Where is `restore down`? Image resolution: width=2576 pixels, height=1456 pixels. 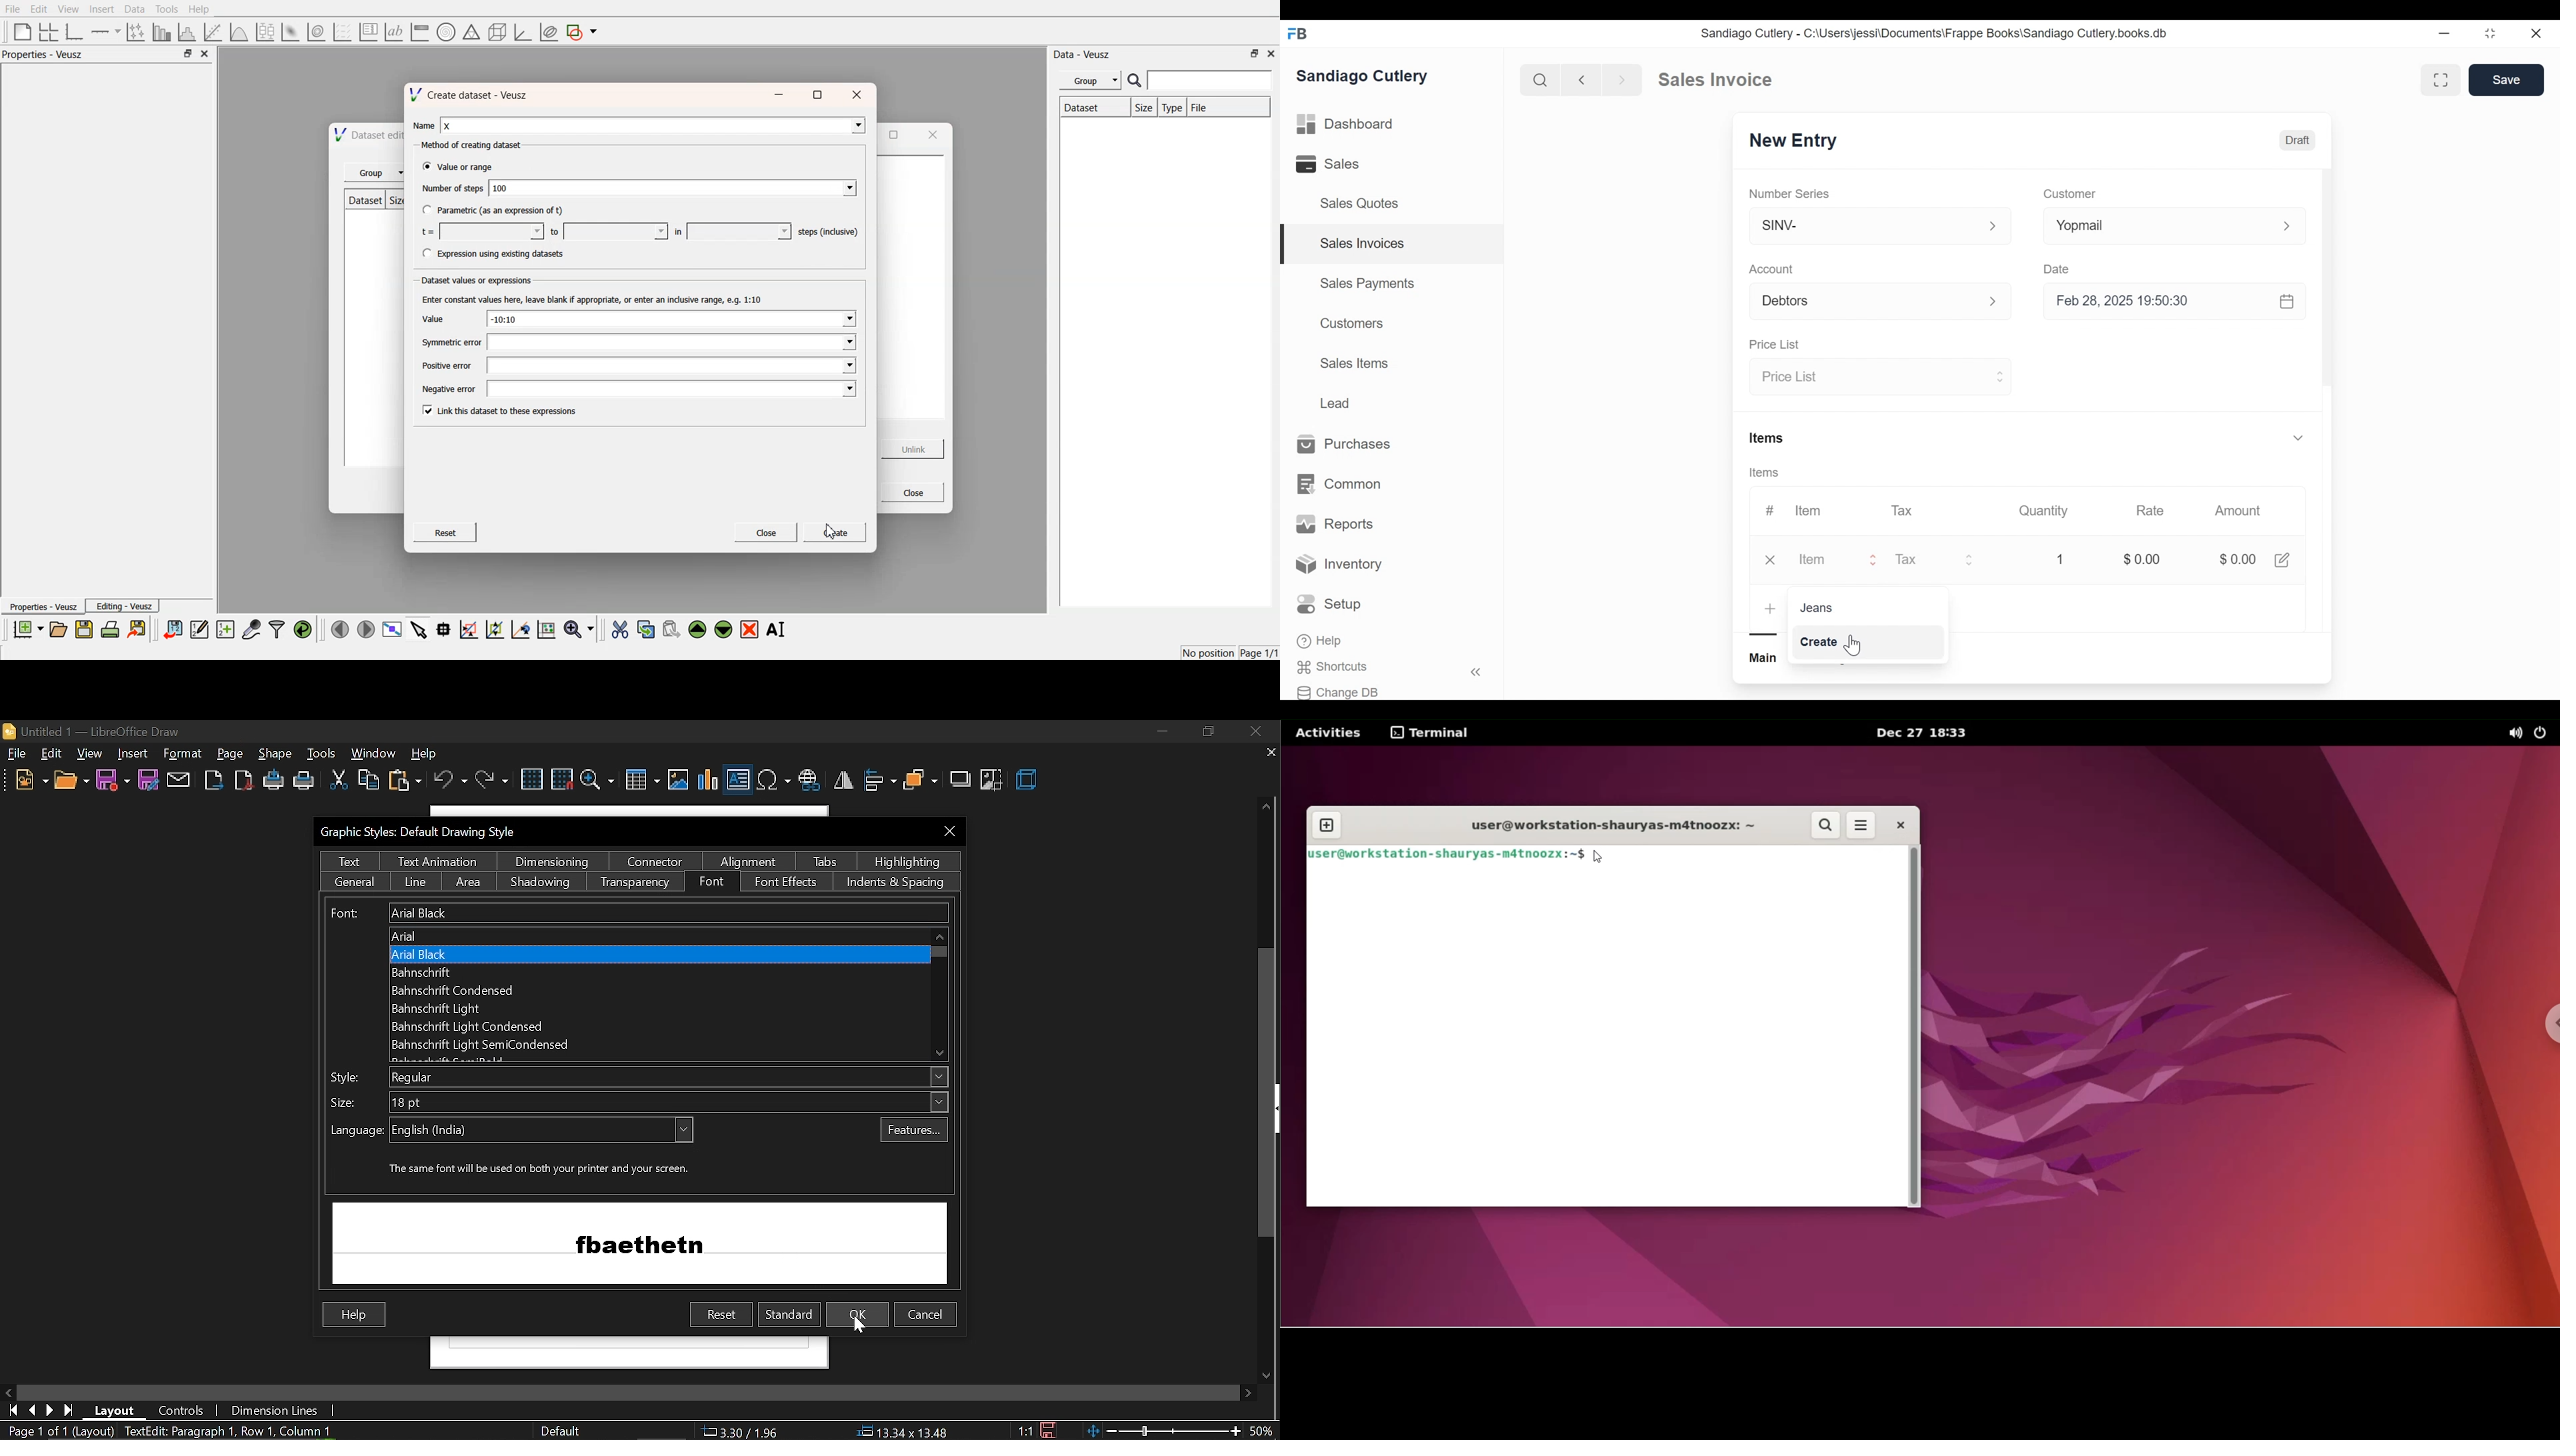
restore down is located at coordinates (1211, 731).